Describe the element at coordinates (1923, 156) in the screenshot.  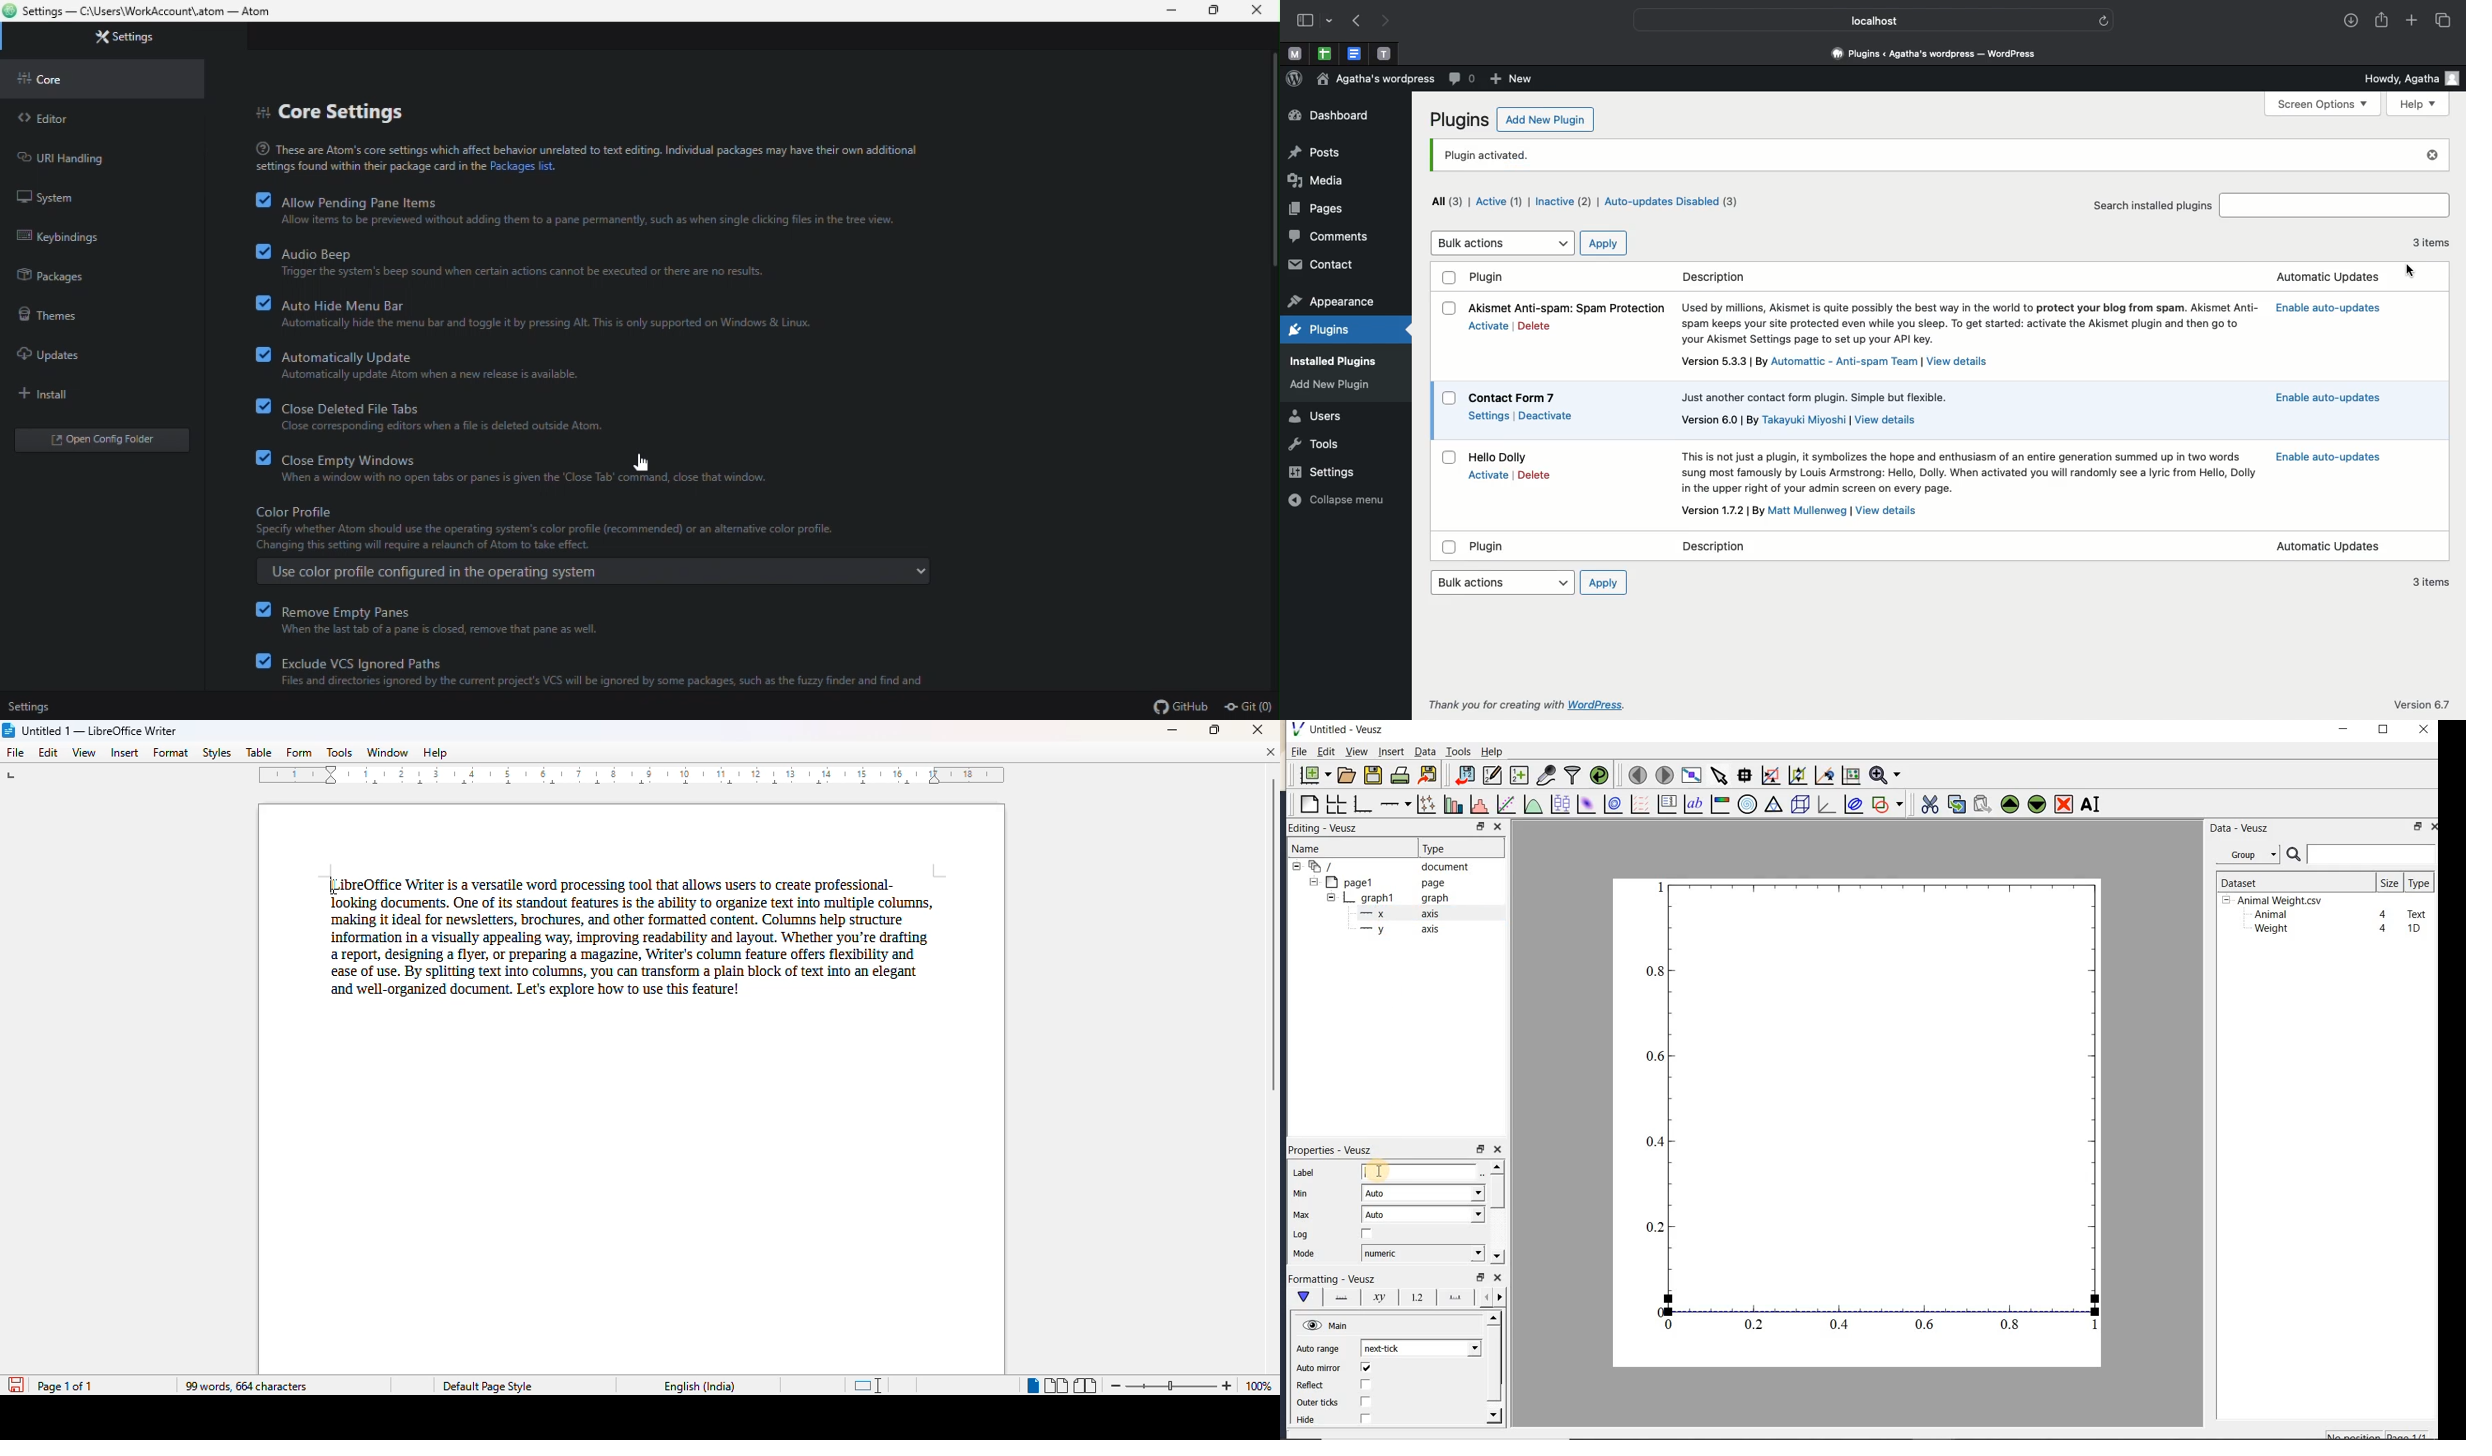
I see `Plugin activated` at that location.